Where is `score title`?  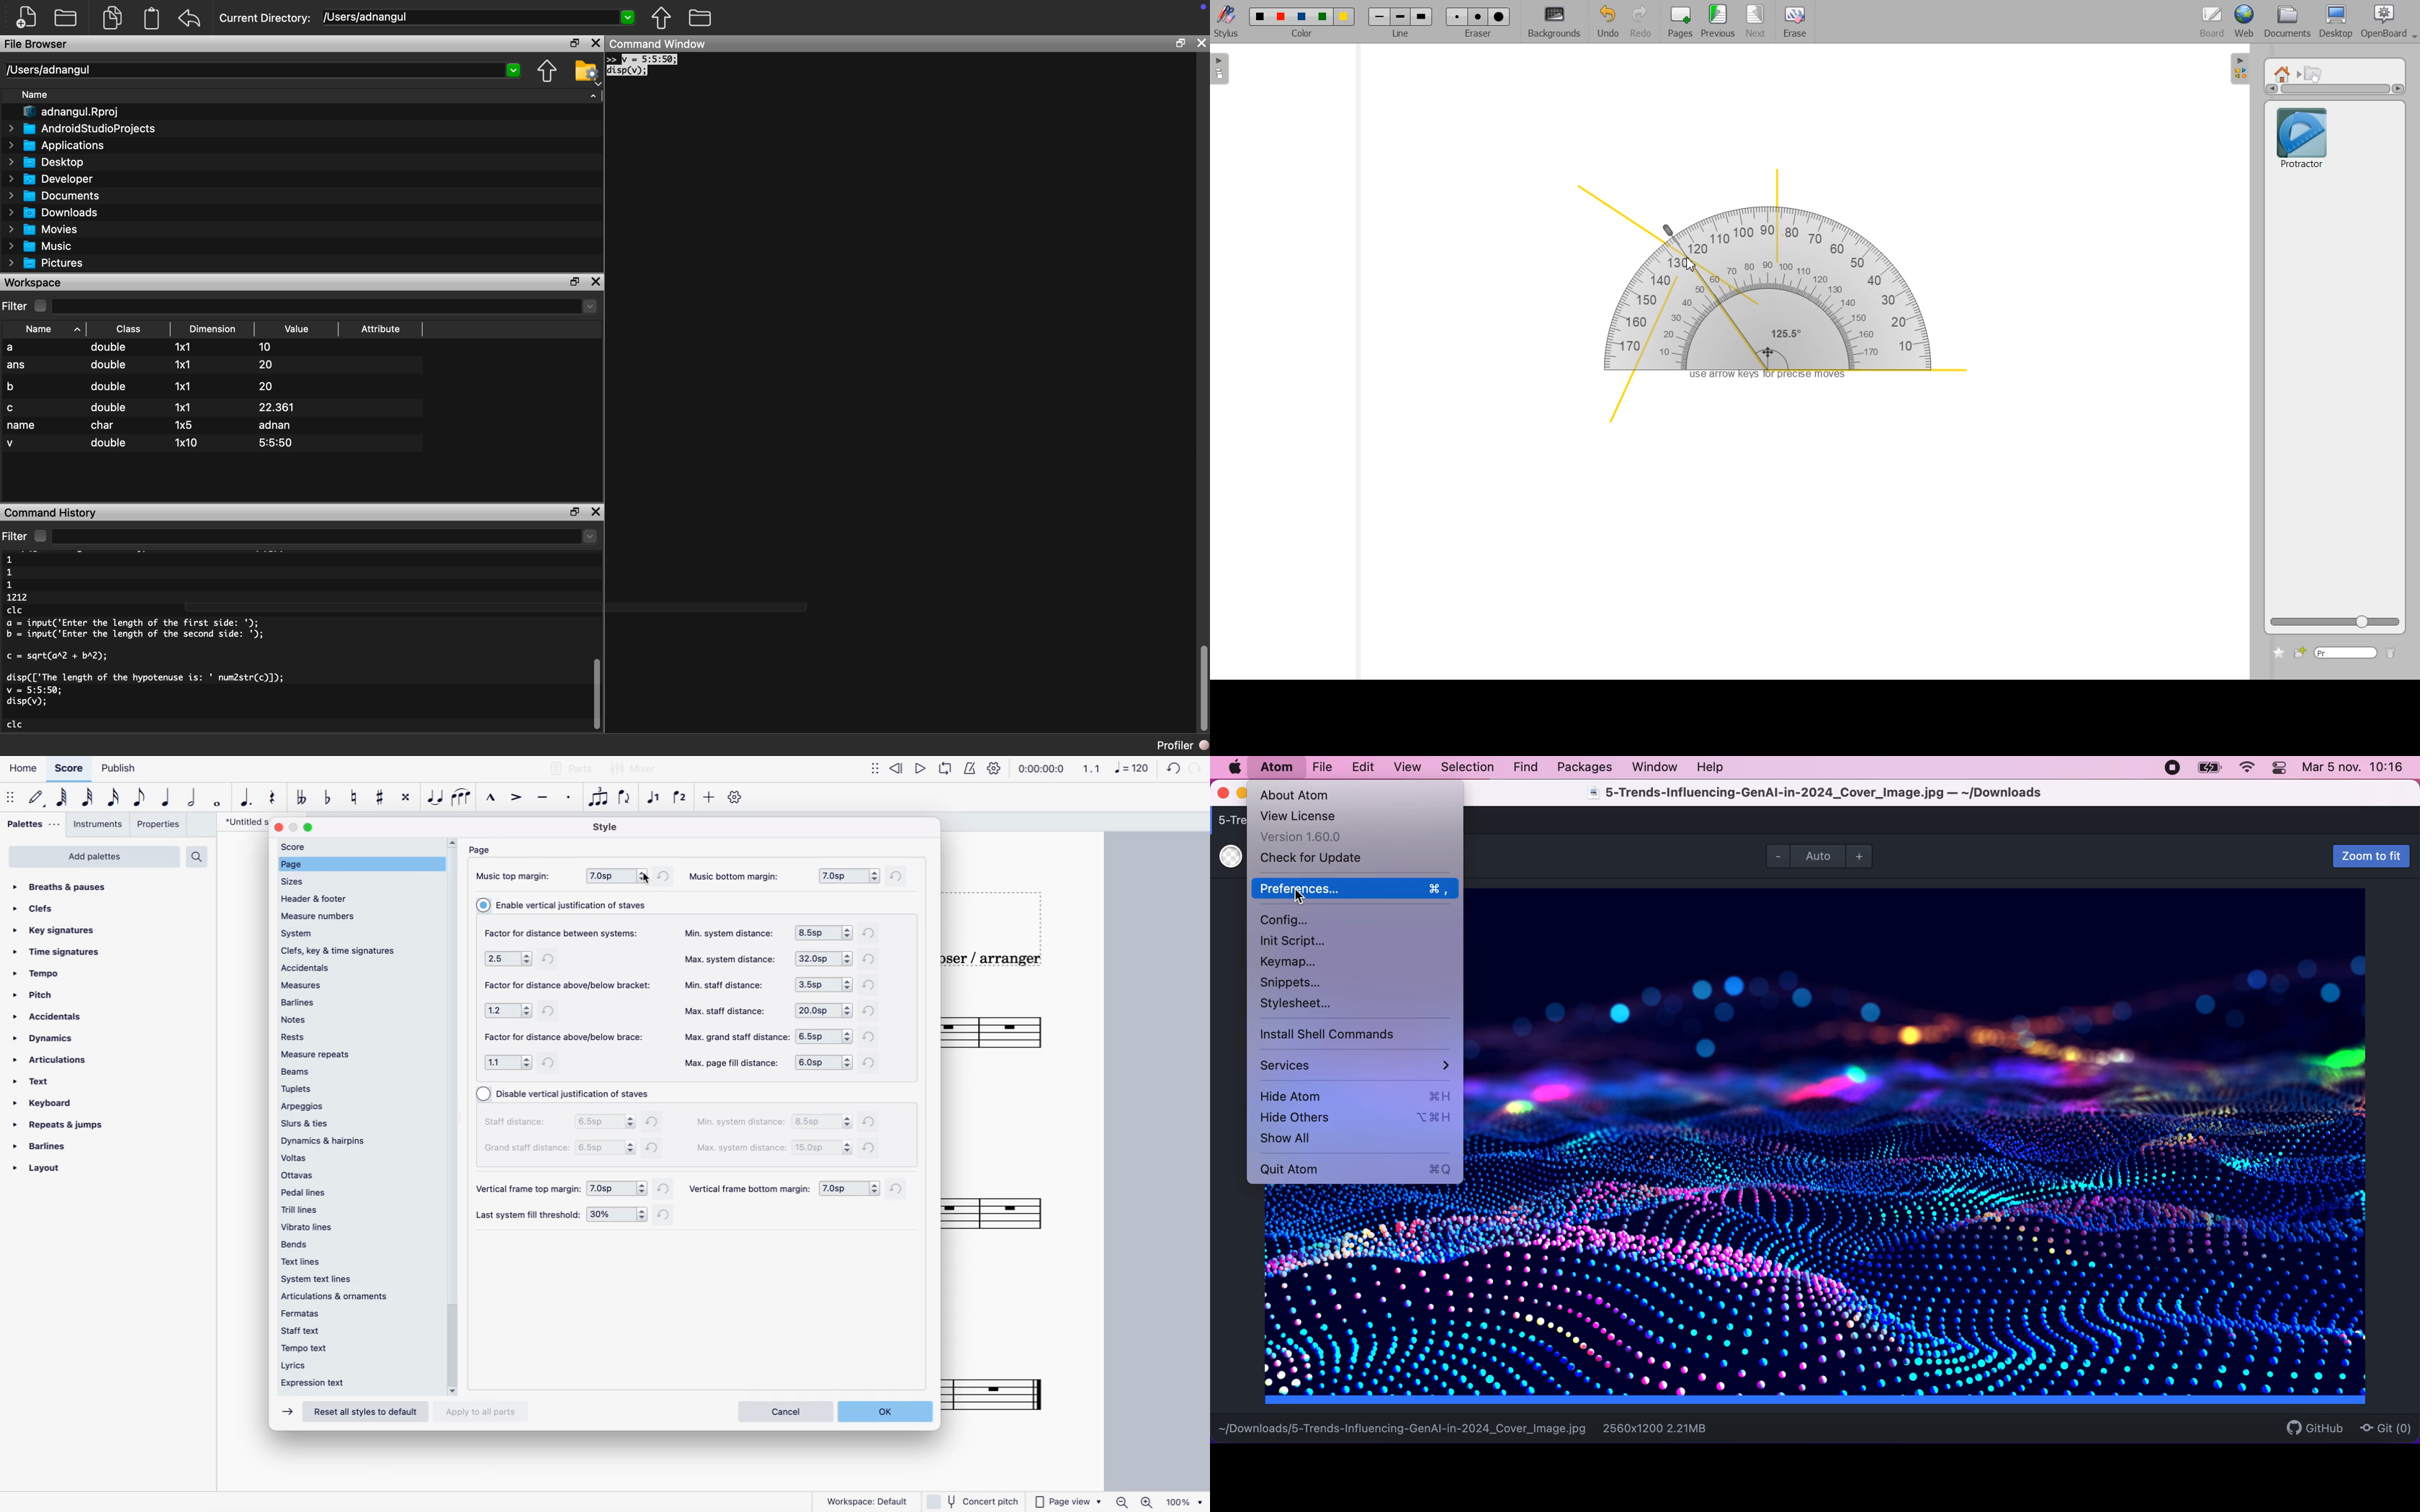 score title is located at coordinates (240, 822).